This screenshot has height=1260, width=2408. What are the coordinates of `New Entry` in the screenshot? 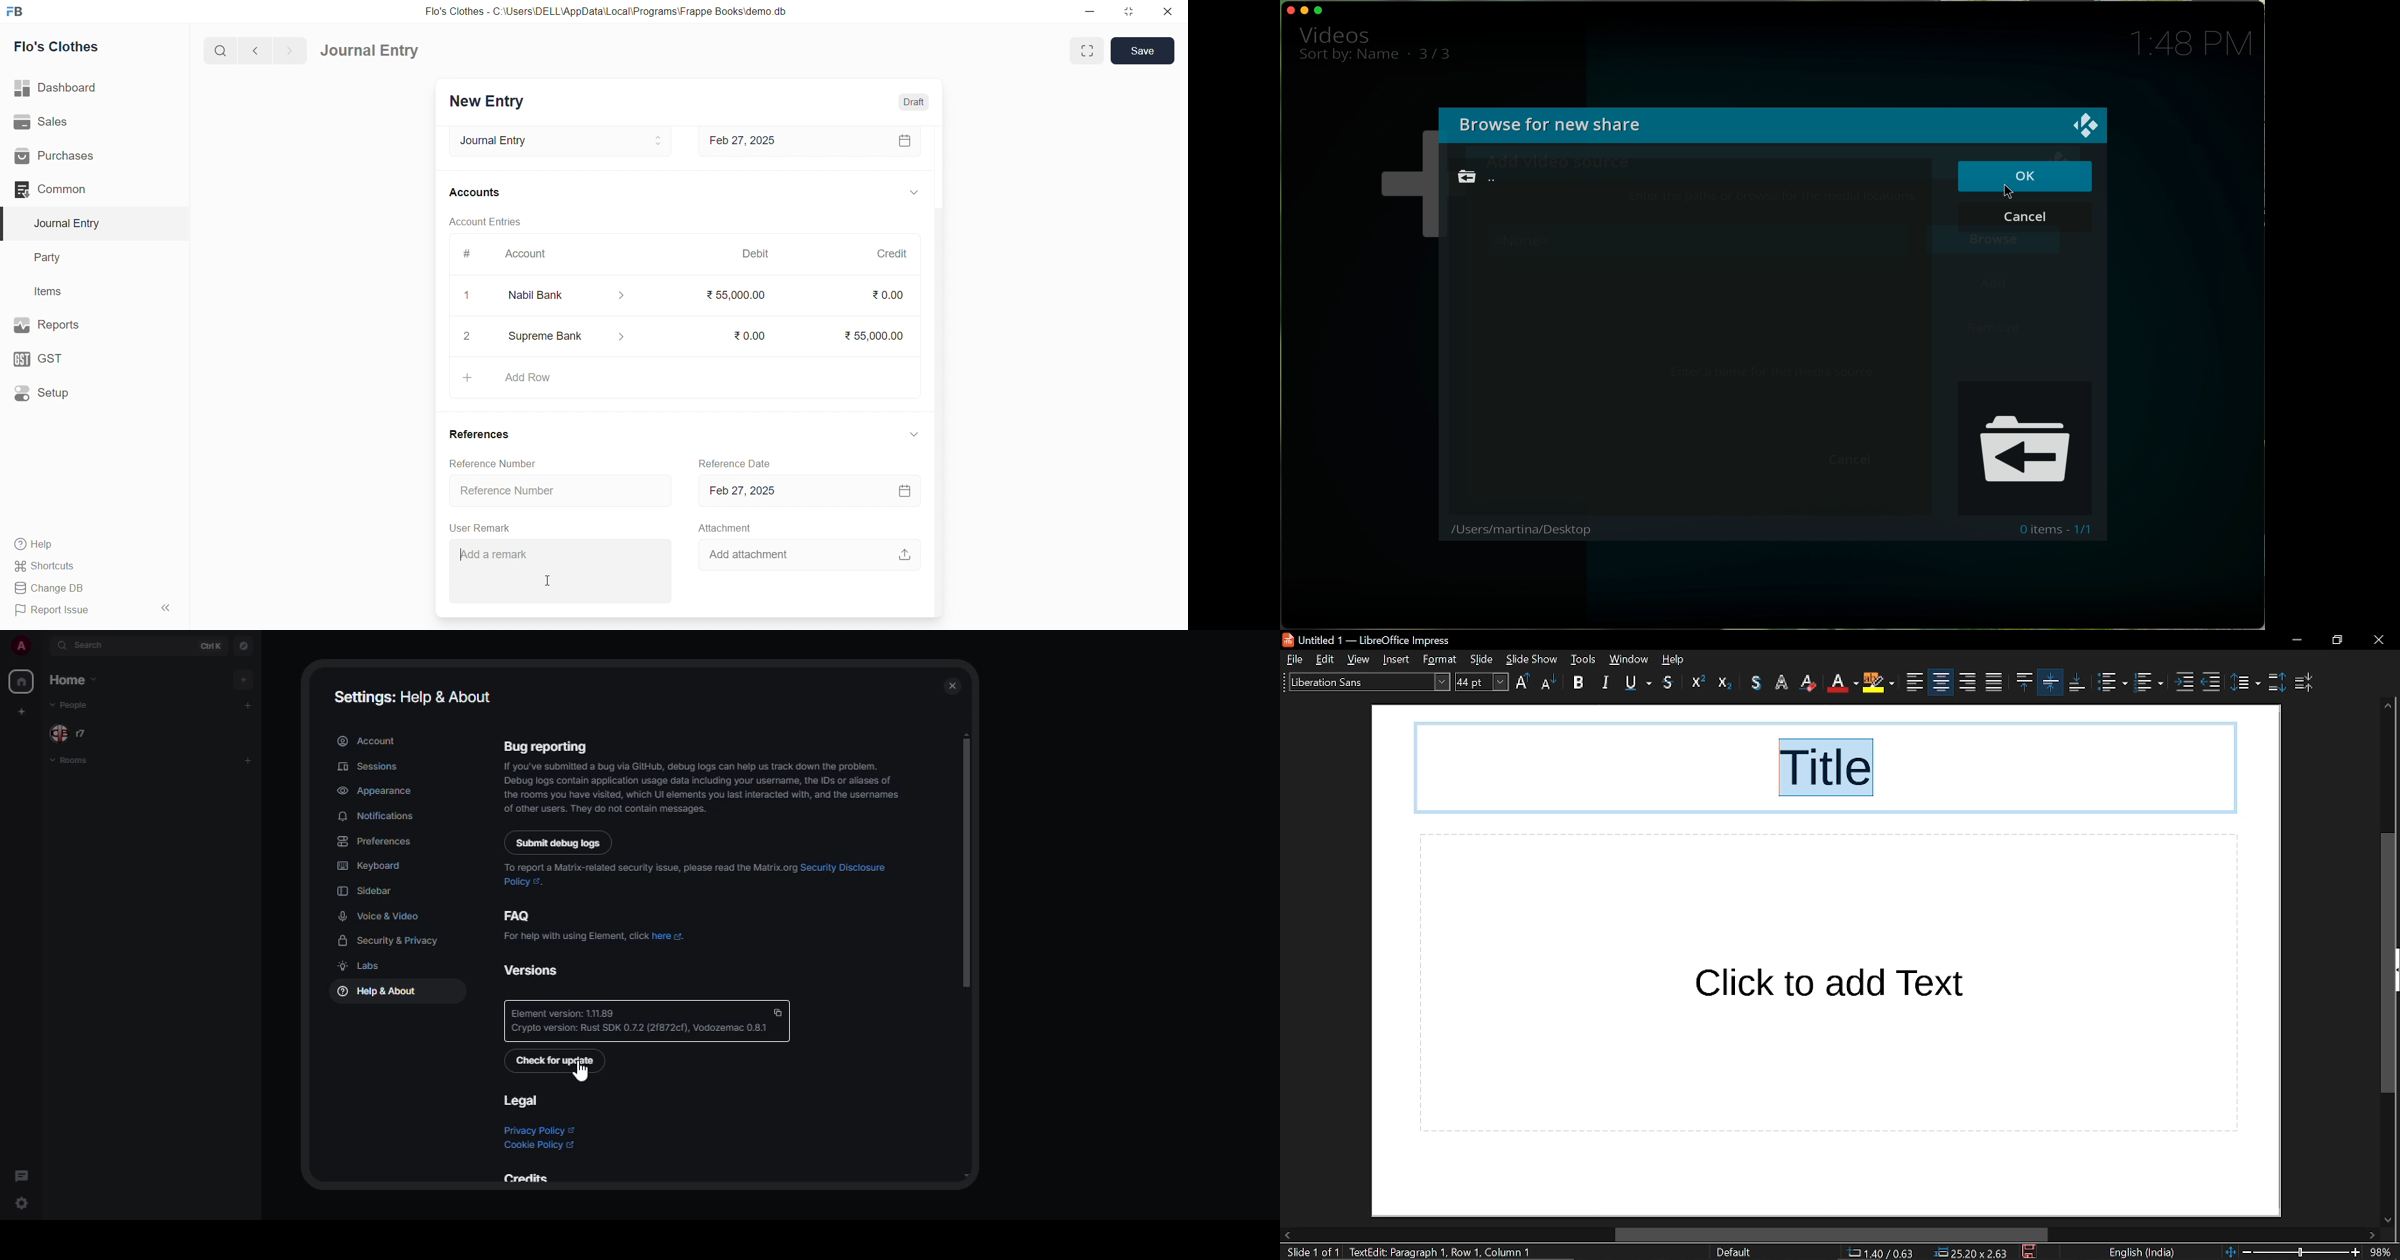 It's located at (489, 102).